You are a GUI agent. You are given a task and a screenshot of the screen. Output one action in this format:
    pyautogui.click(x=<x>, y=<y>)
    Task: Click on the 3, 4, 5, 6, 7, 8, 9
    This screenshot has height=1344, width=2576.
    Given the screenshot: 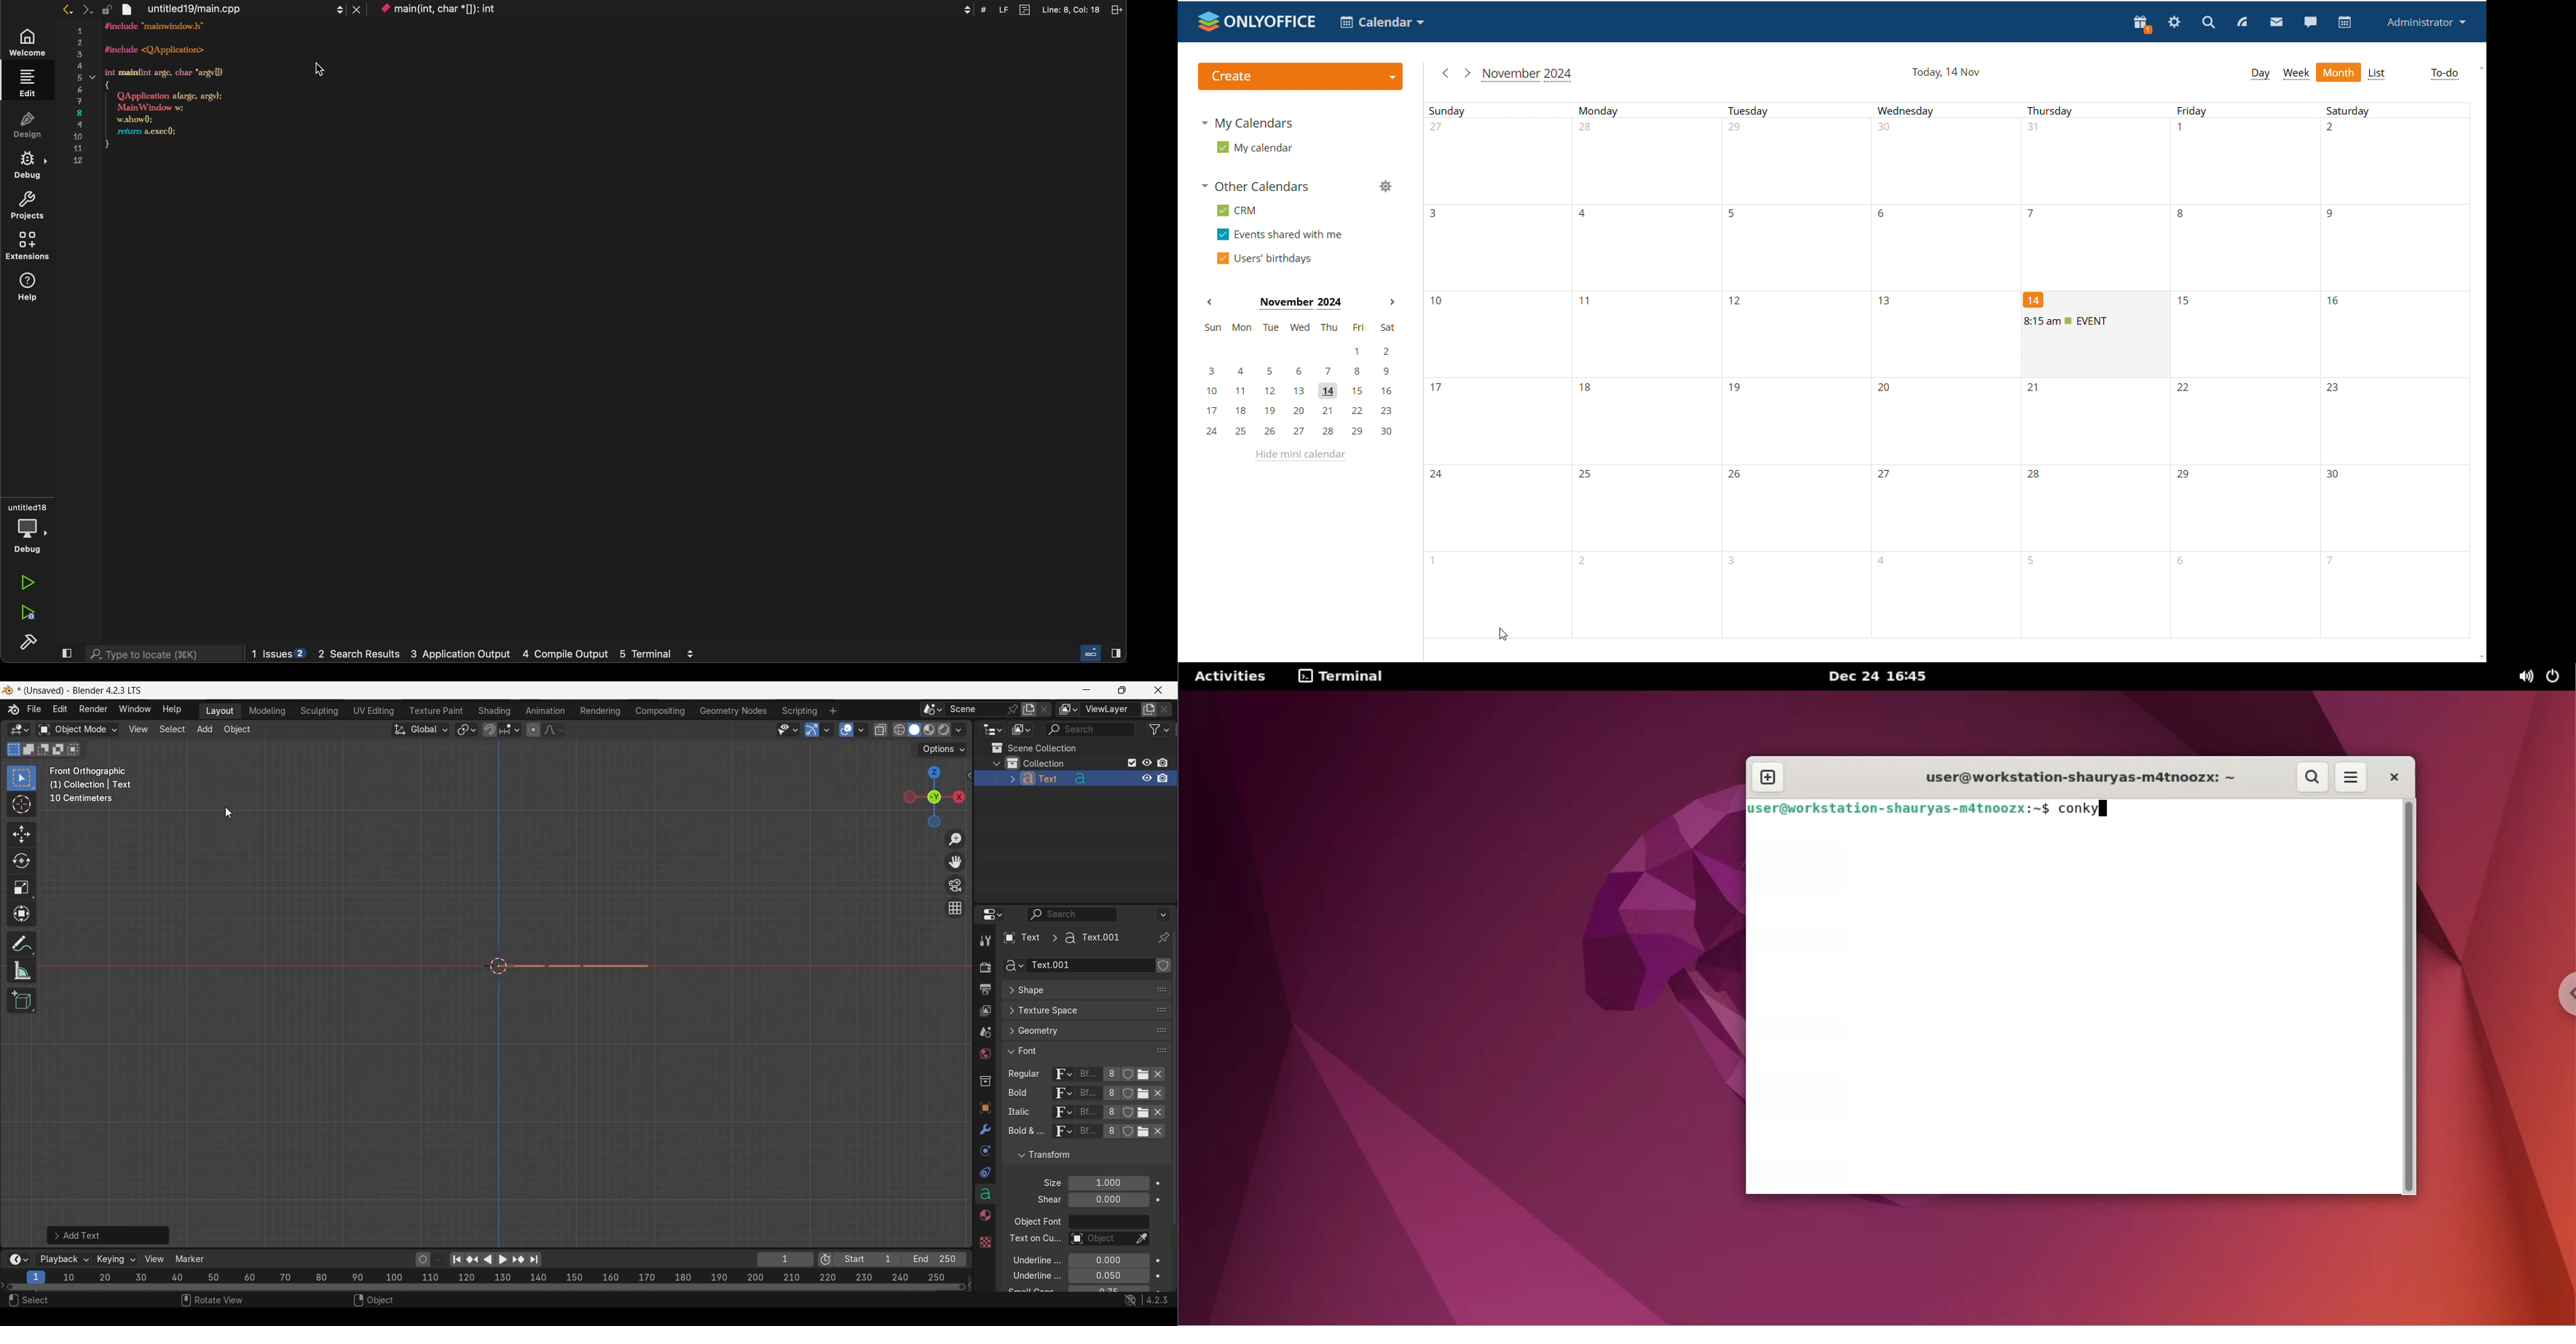 What is the action you would take?
    pyautogui.click(x=1298, y=372)
    